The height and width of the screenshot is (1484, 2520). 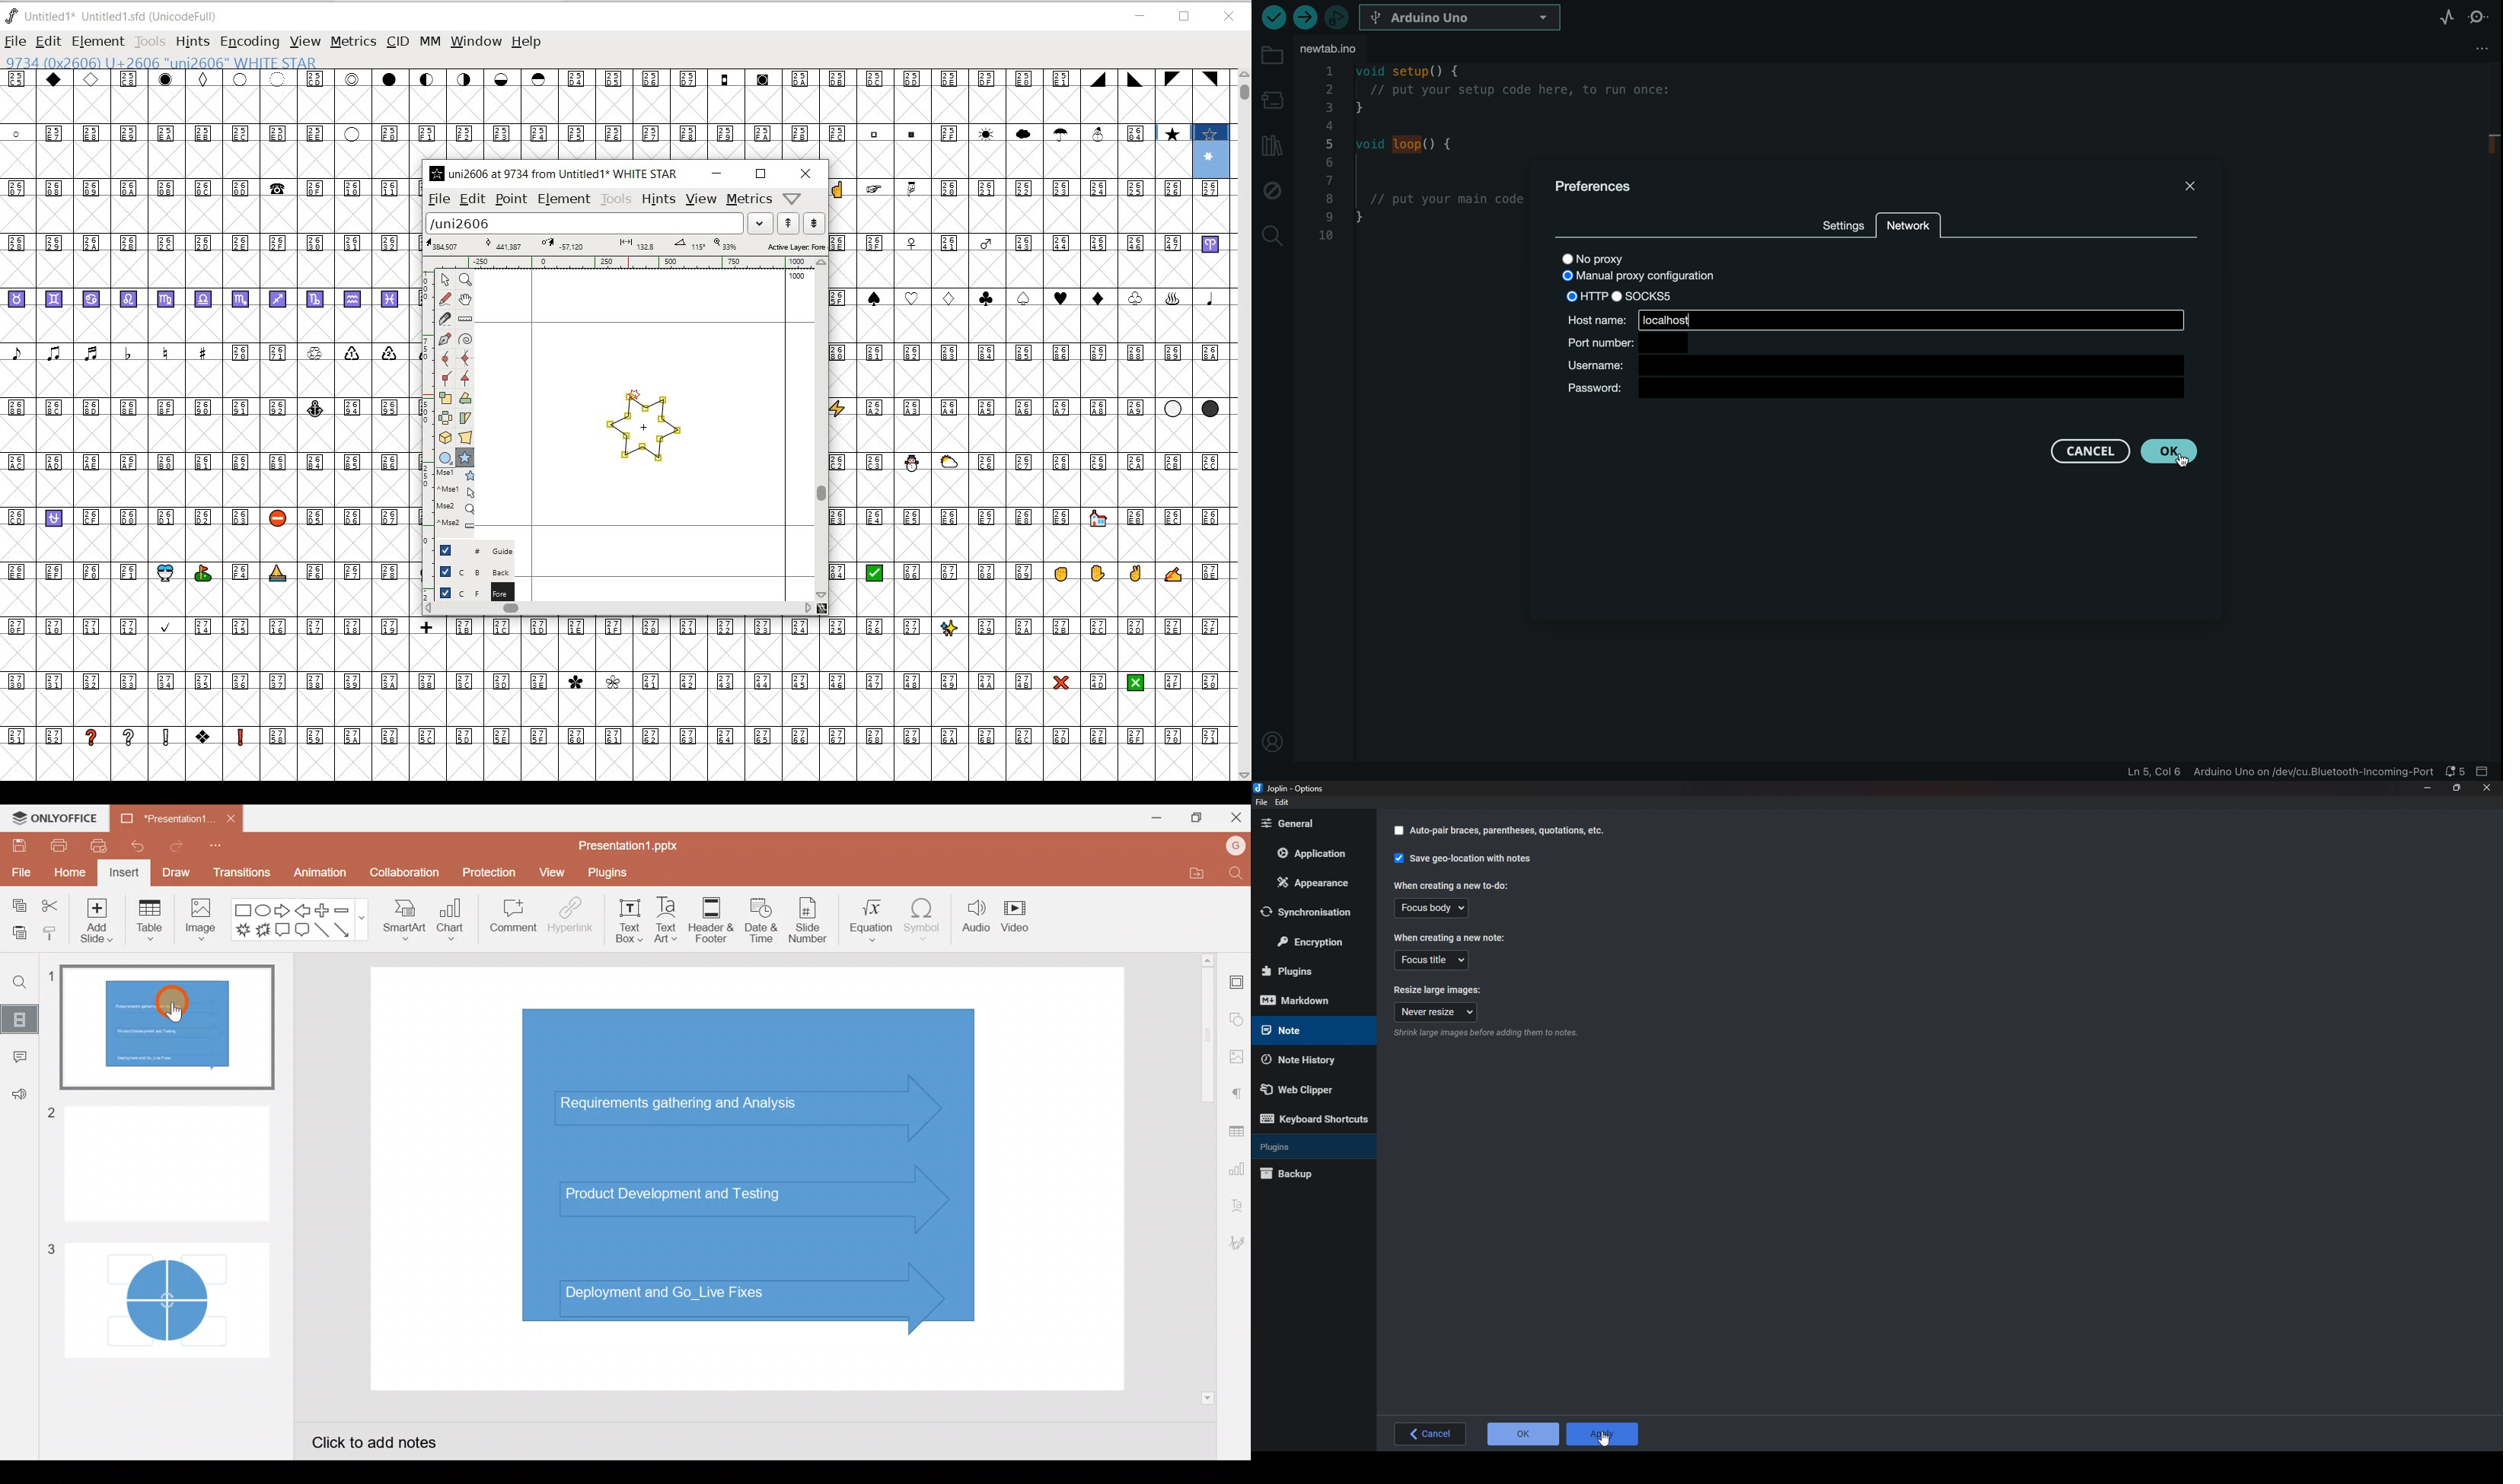 What do you see at coordinates (14, 43) in the screenshot?
I see `FILE` at bounding box center [14, 43].